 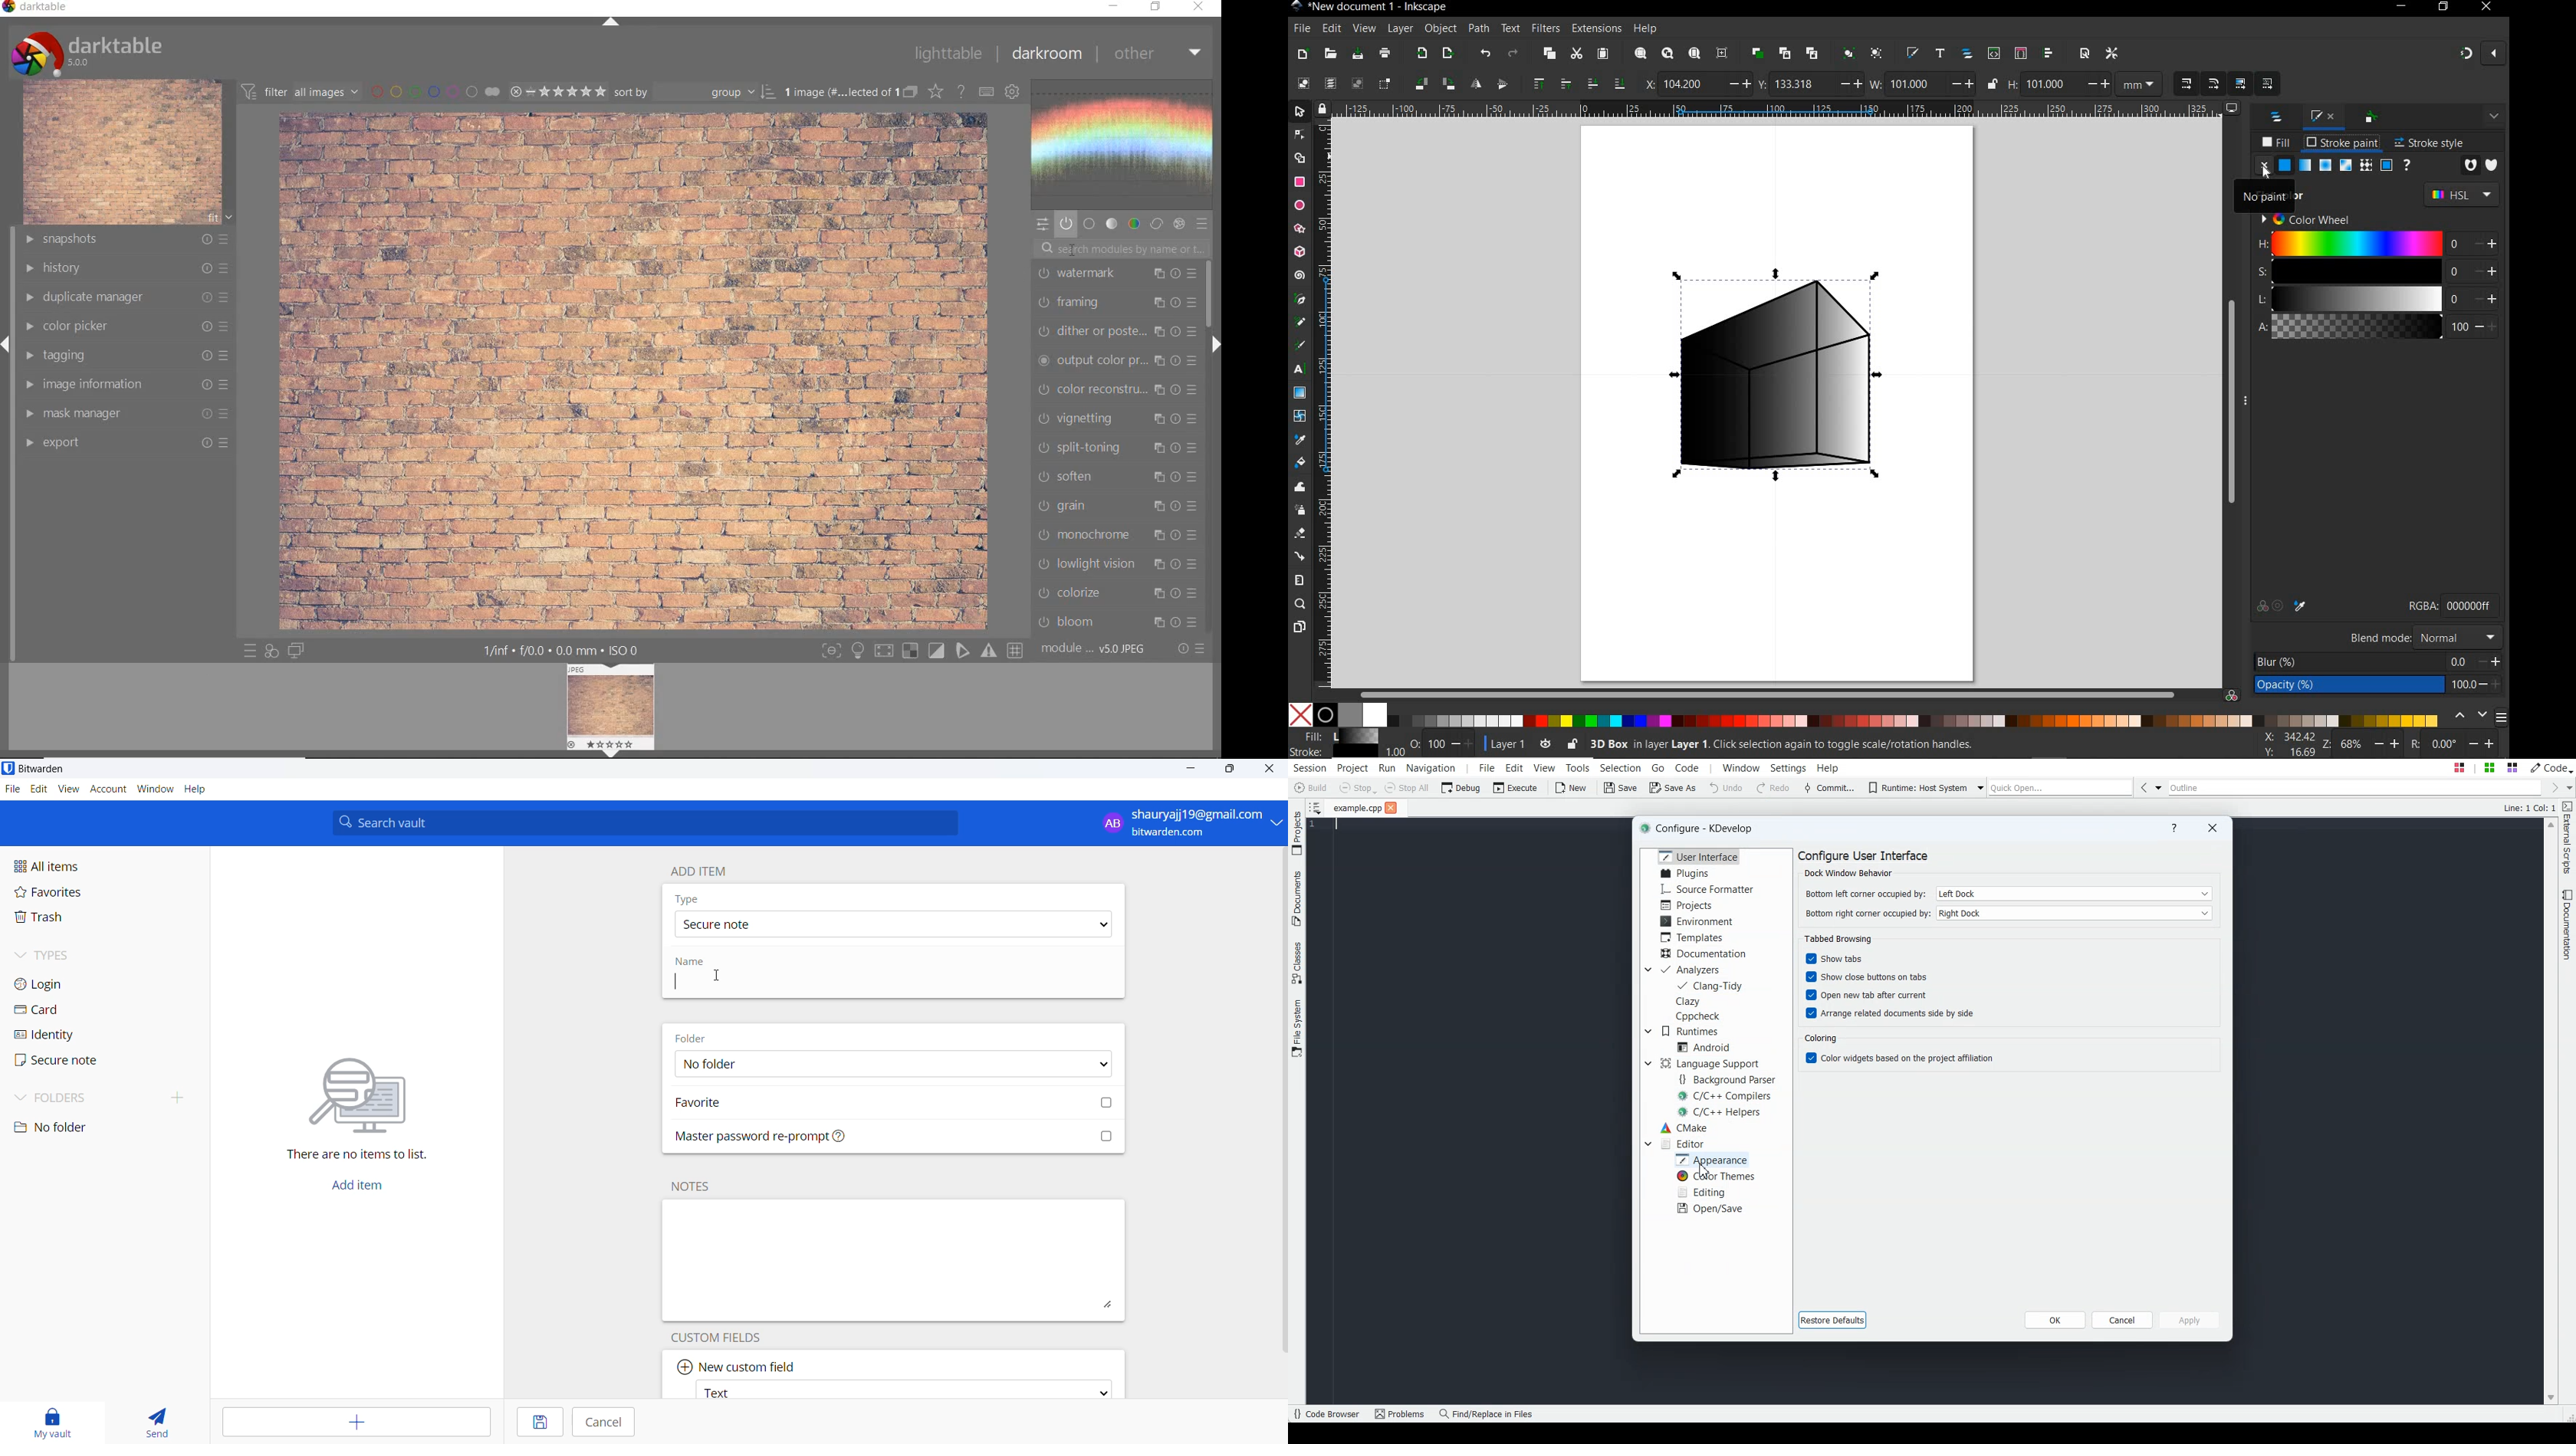 What do you see at coordinates (1302, 511) in the screenshot?
I see `SPRAY TOOL` at bounding box center [1302, 511].